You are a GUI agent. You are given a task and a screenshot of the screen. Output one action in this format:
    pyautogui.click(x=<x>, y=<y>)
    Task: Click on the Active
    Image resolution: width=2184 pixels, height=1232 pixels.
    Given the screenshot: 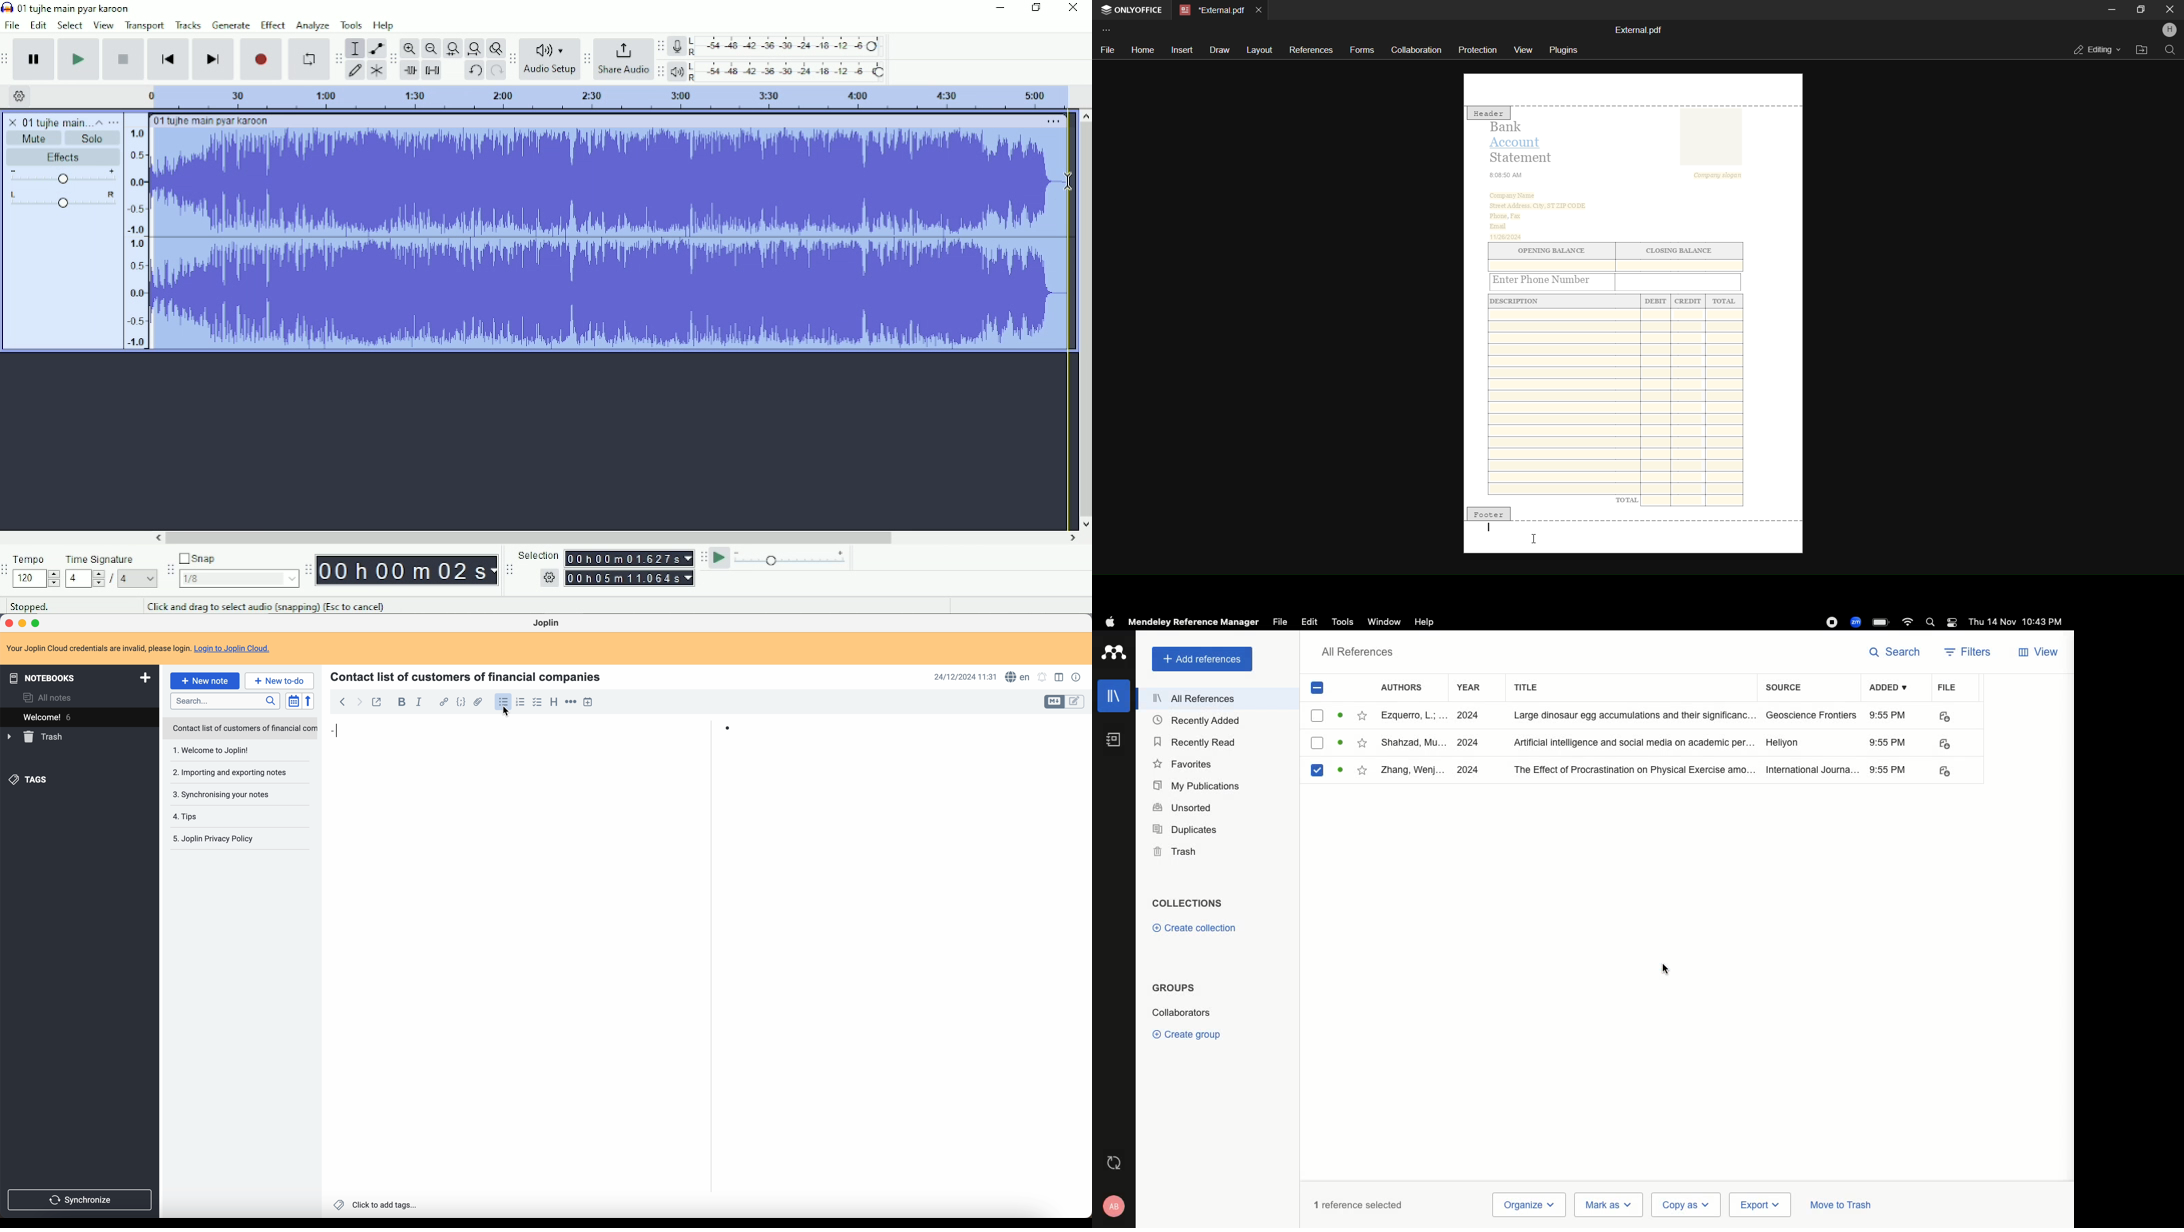 What is the action you would take?
    pyautogui.click(x=1340, y=715)
    